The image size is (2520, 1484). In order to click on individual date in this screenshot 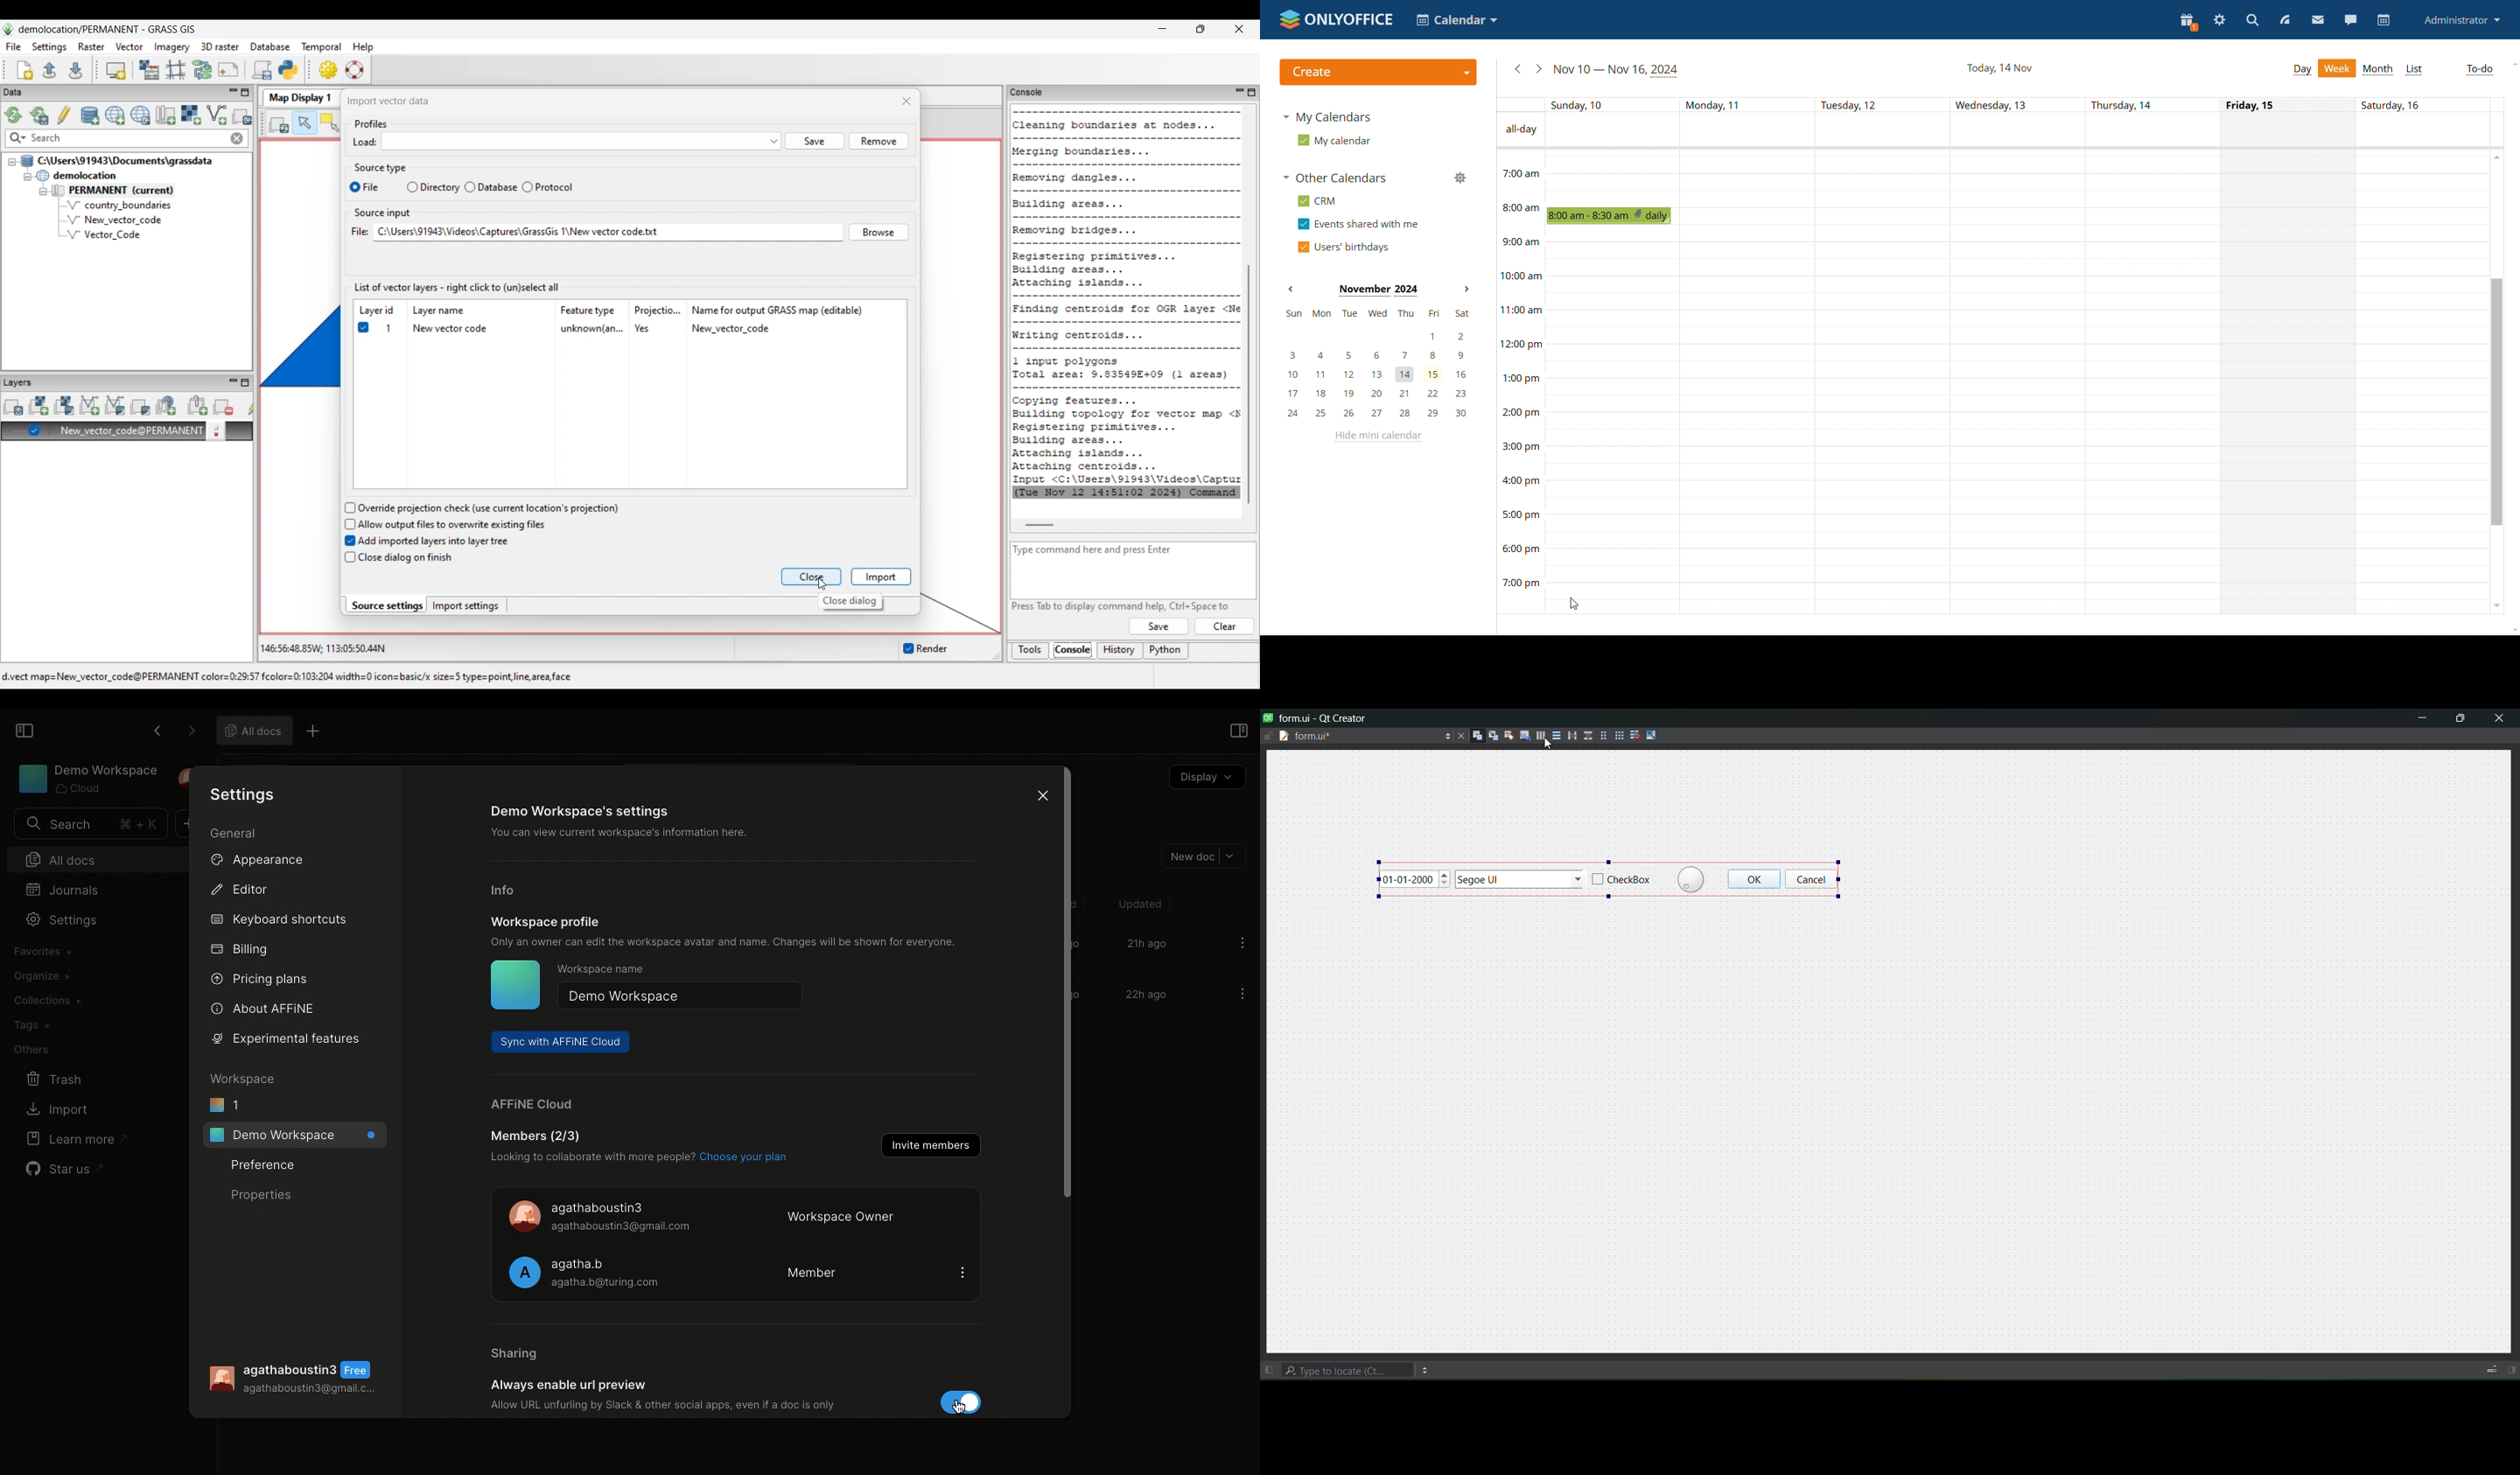, I will do `click(1990, 104)`.